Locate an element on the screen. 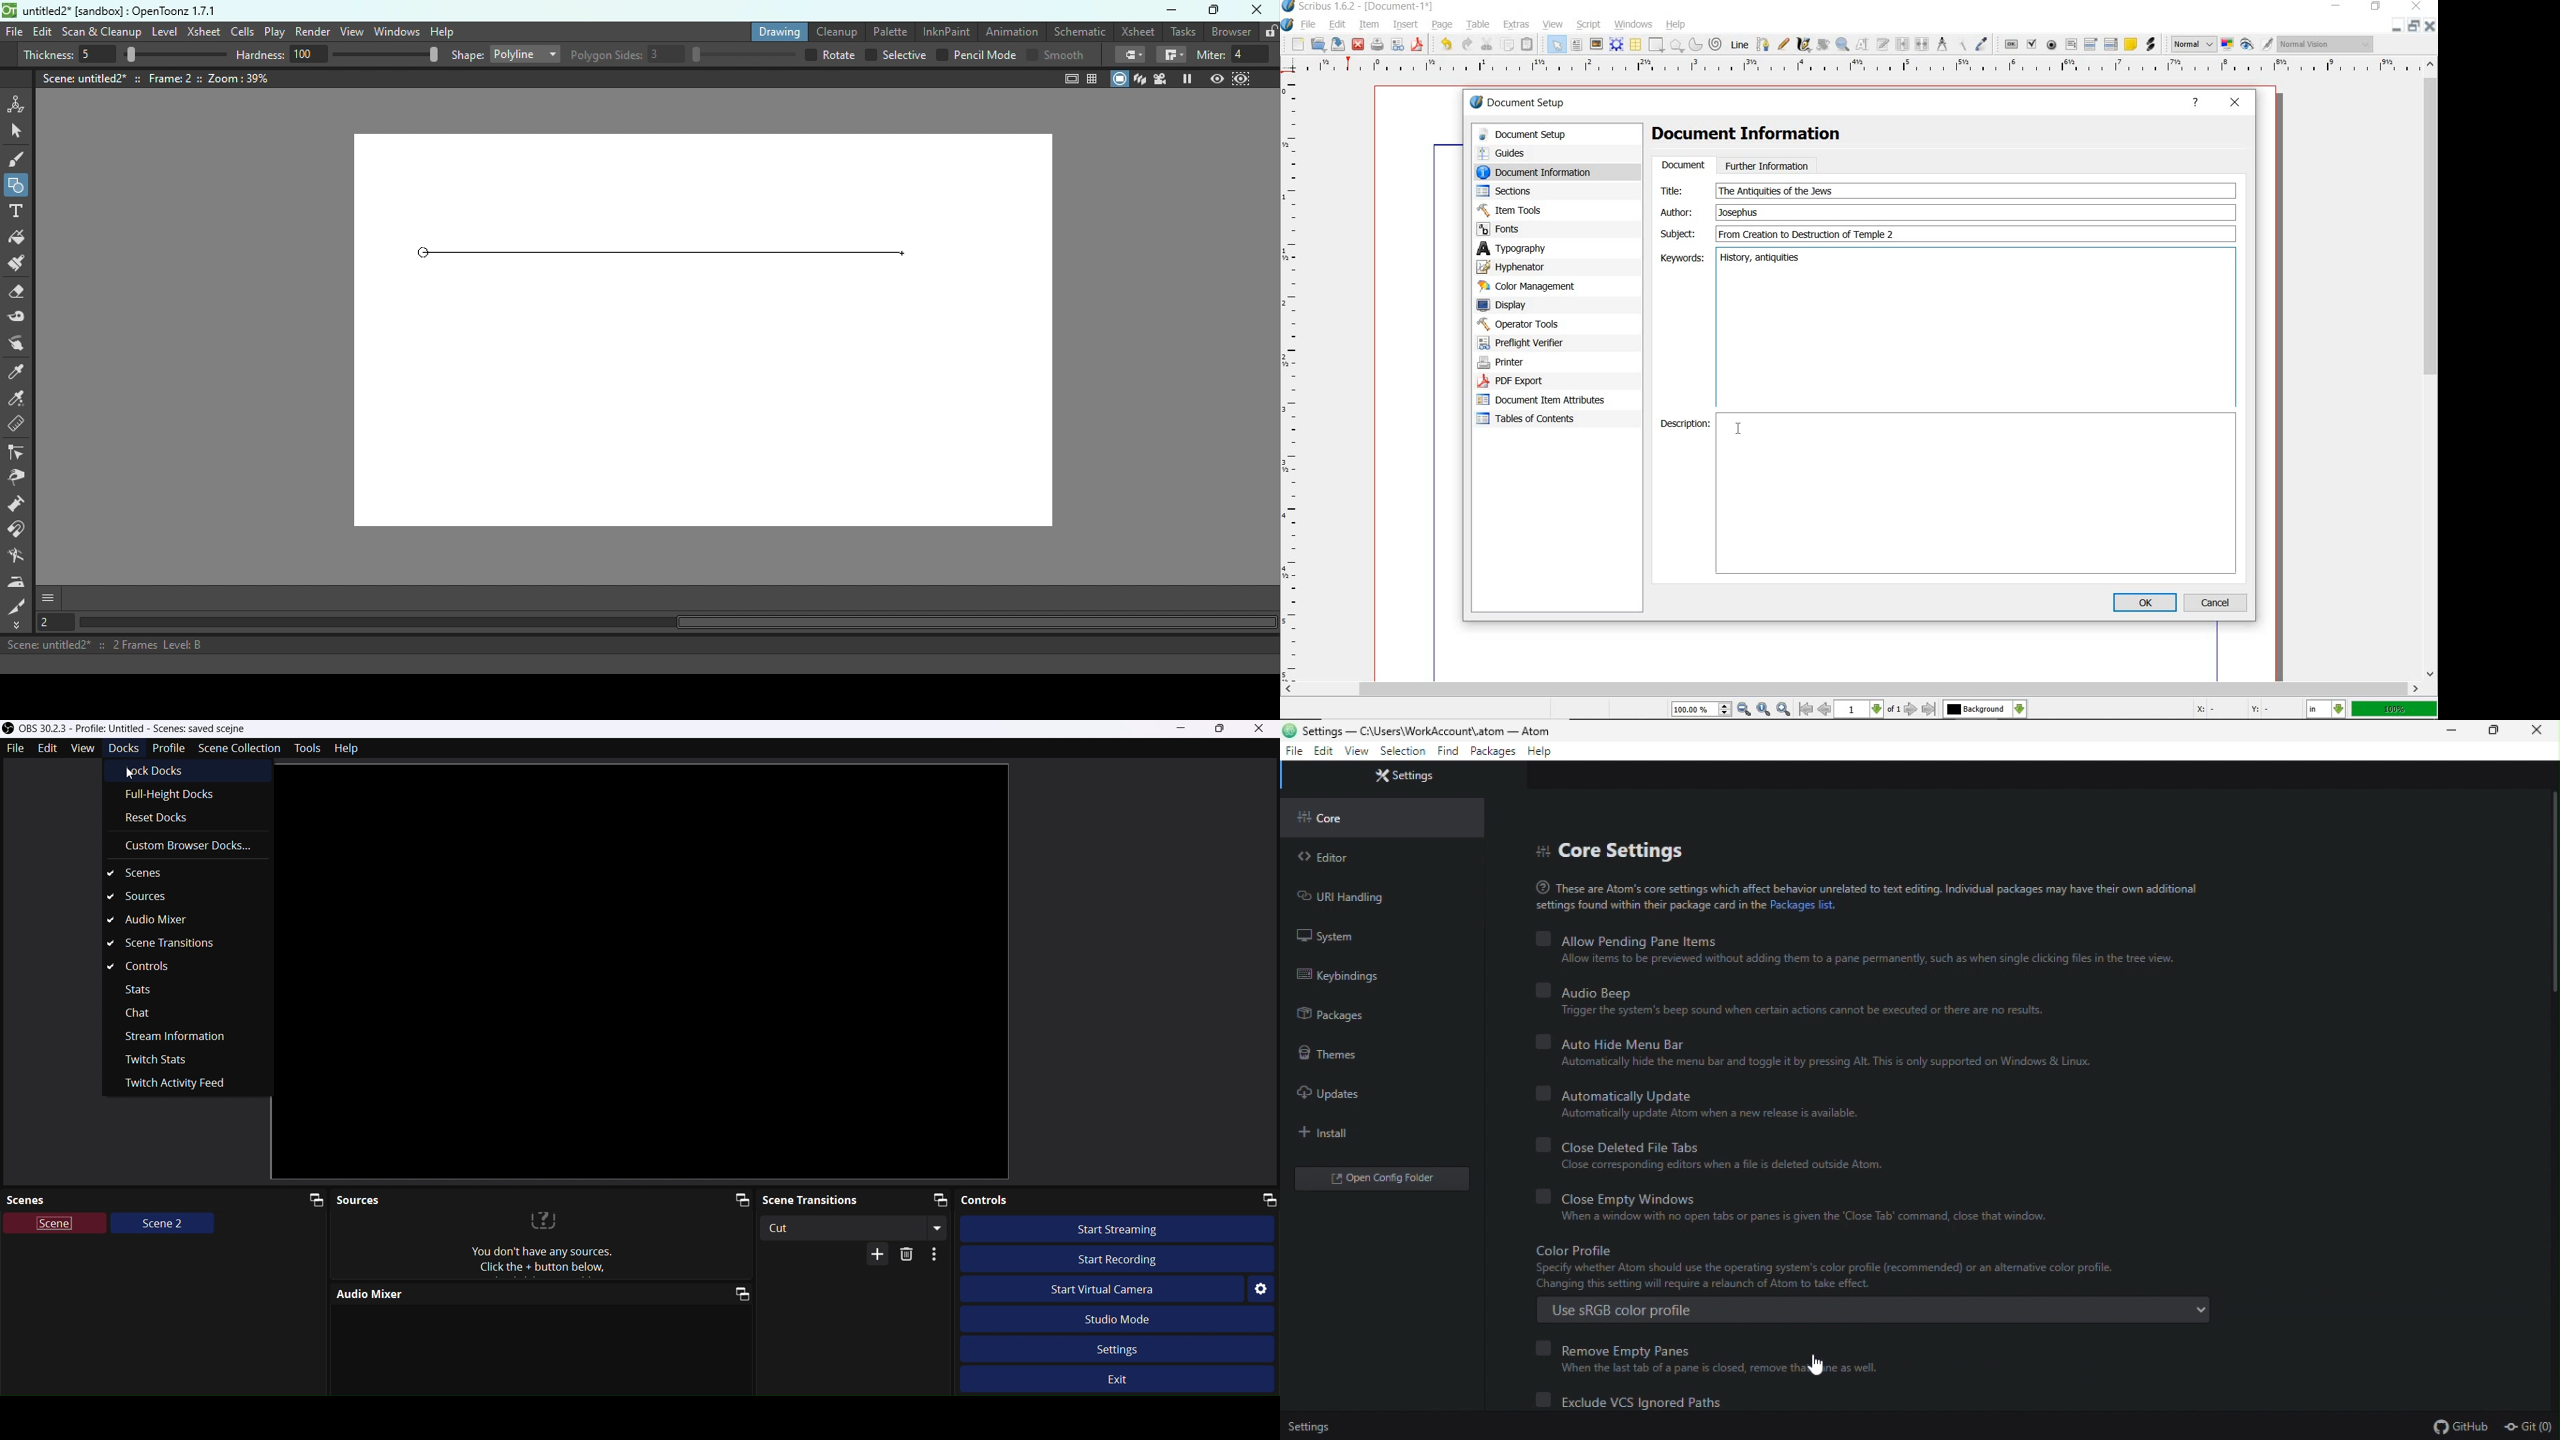 This screenshot has height=1456, width=2576. select the current unit is located at coordinates (2326, 709).